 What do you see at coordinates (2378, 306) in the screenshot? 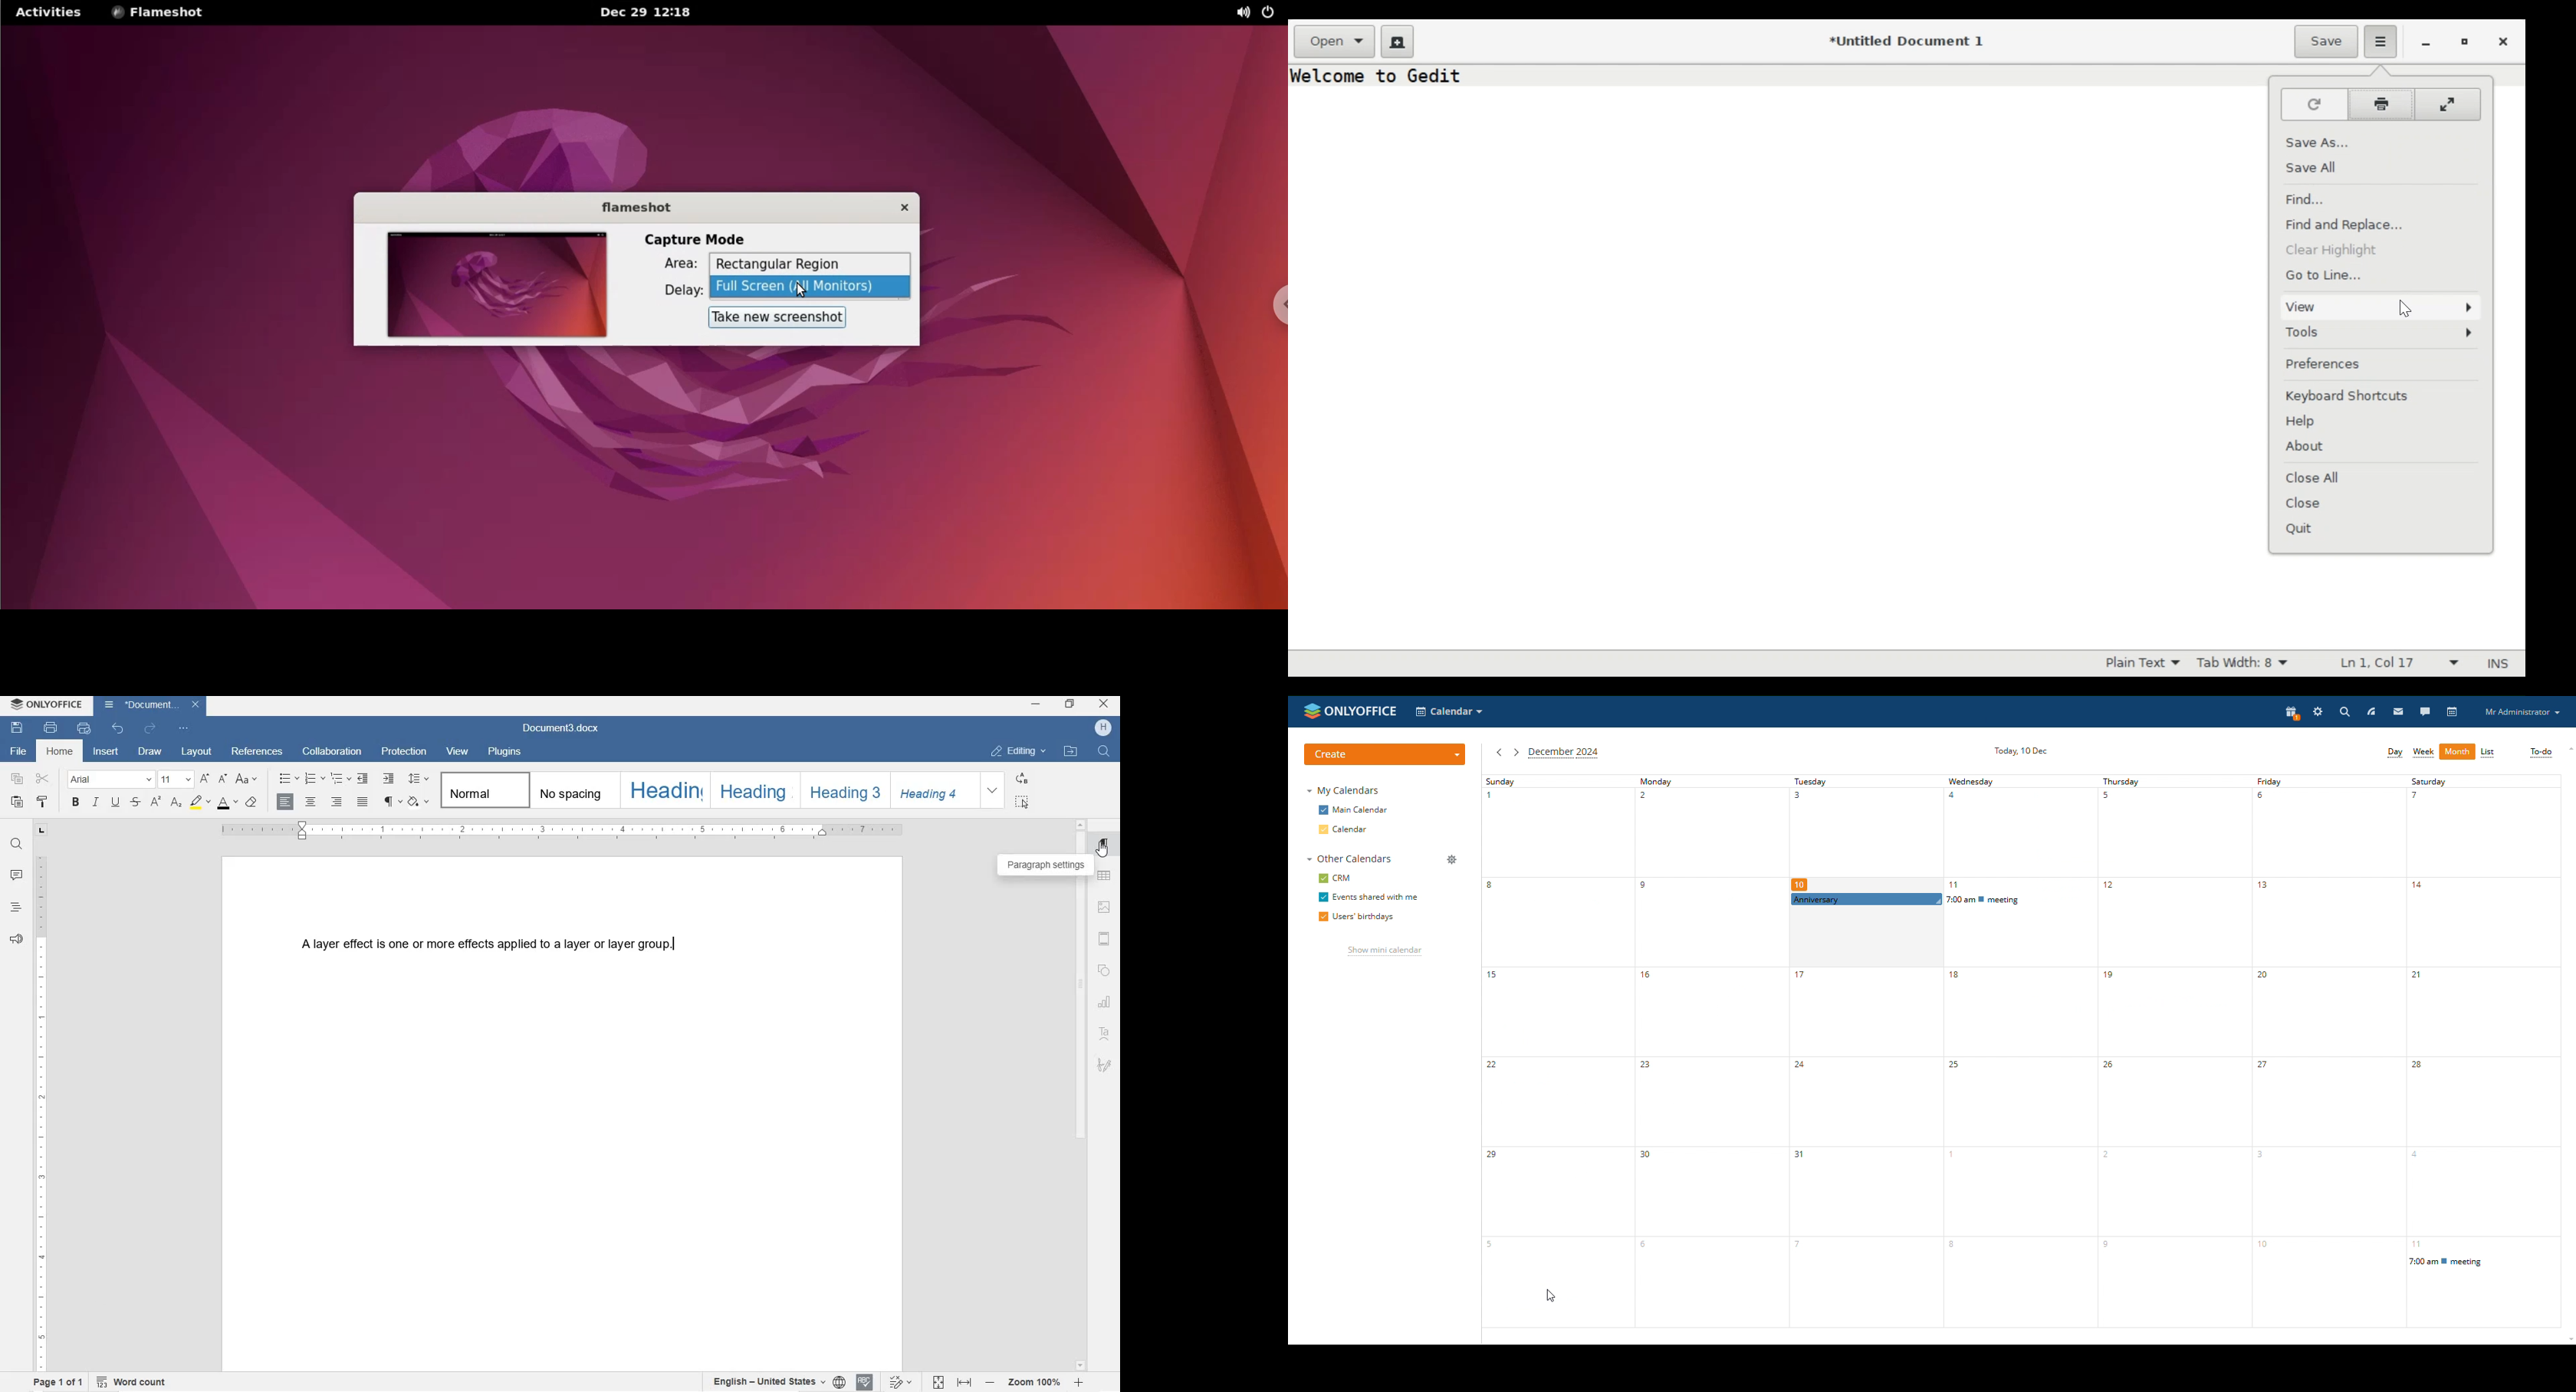
I see `View` at bounding box center [2378, 306].